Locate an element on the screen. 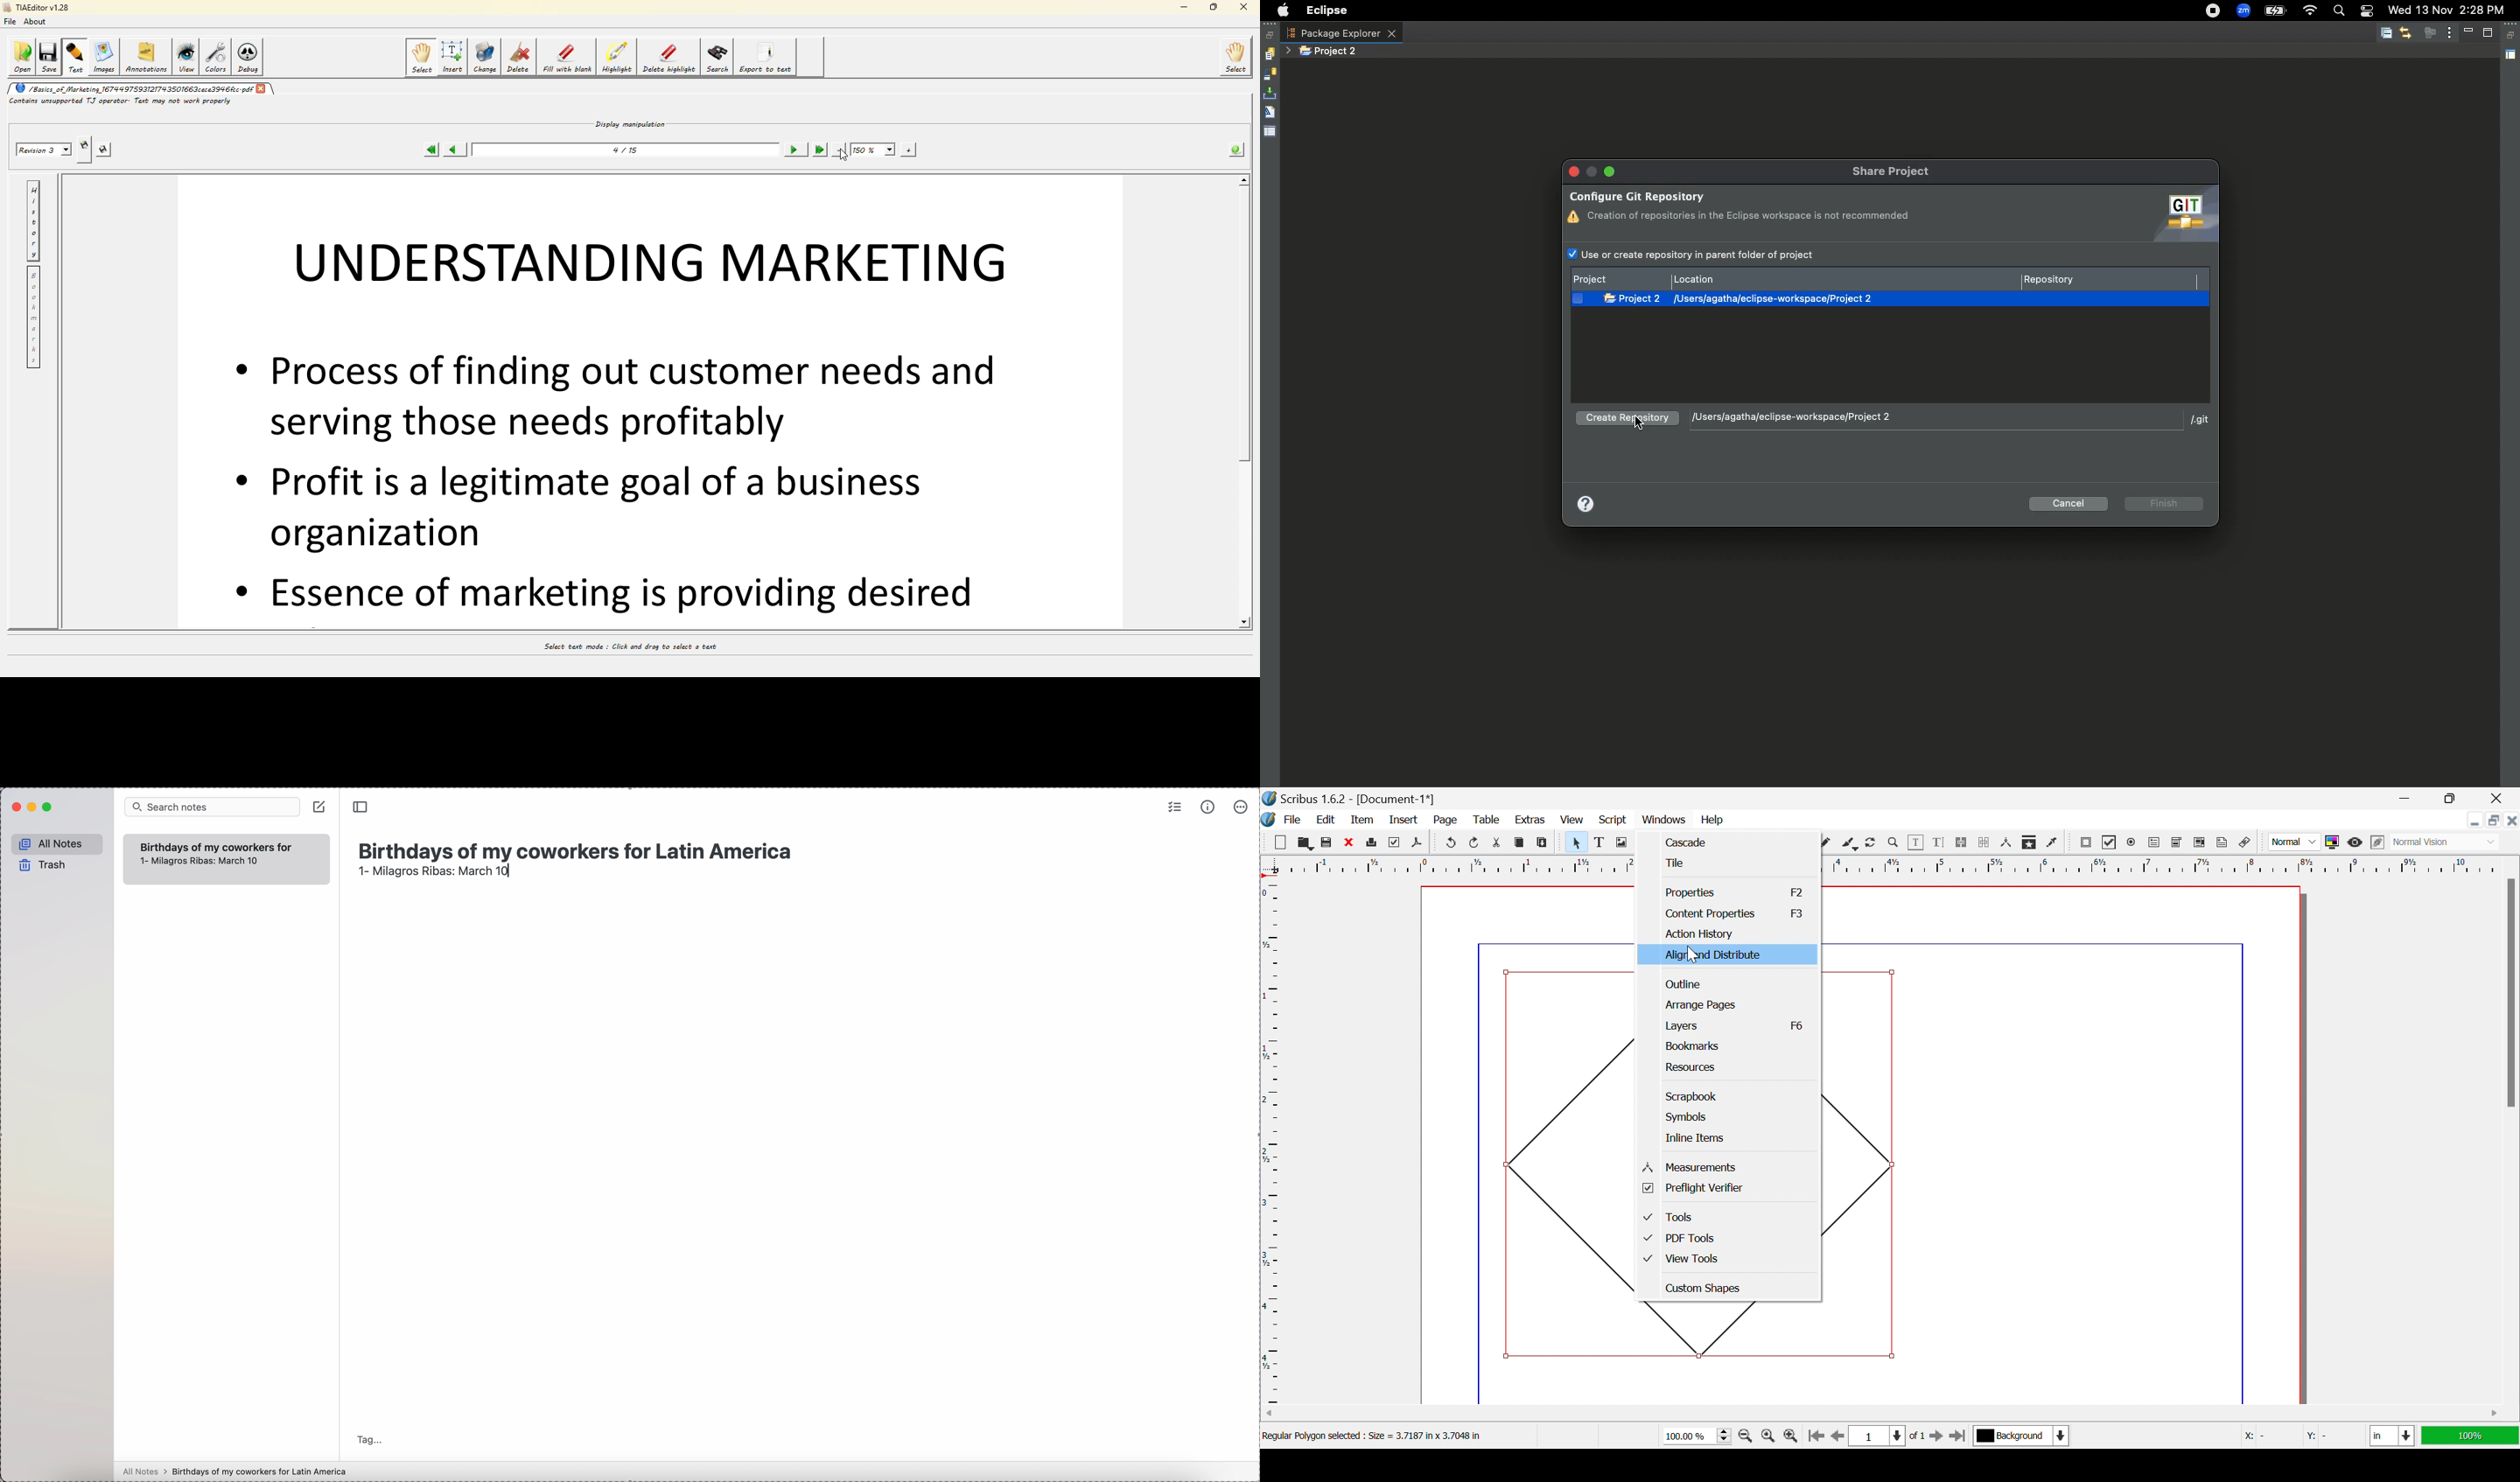 Image resolution: width=2520 pixels, height=1484 pixels. Unlink text frames is located at coordinates (1984, 842).